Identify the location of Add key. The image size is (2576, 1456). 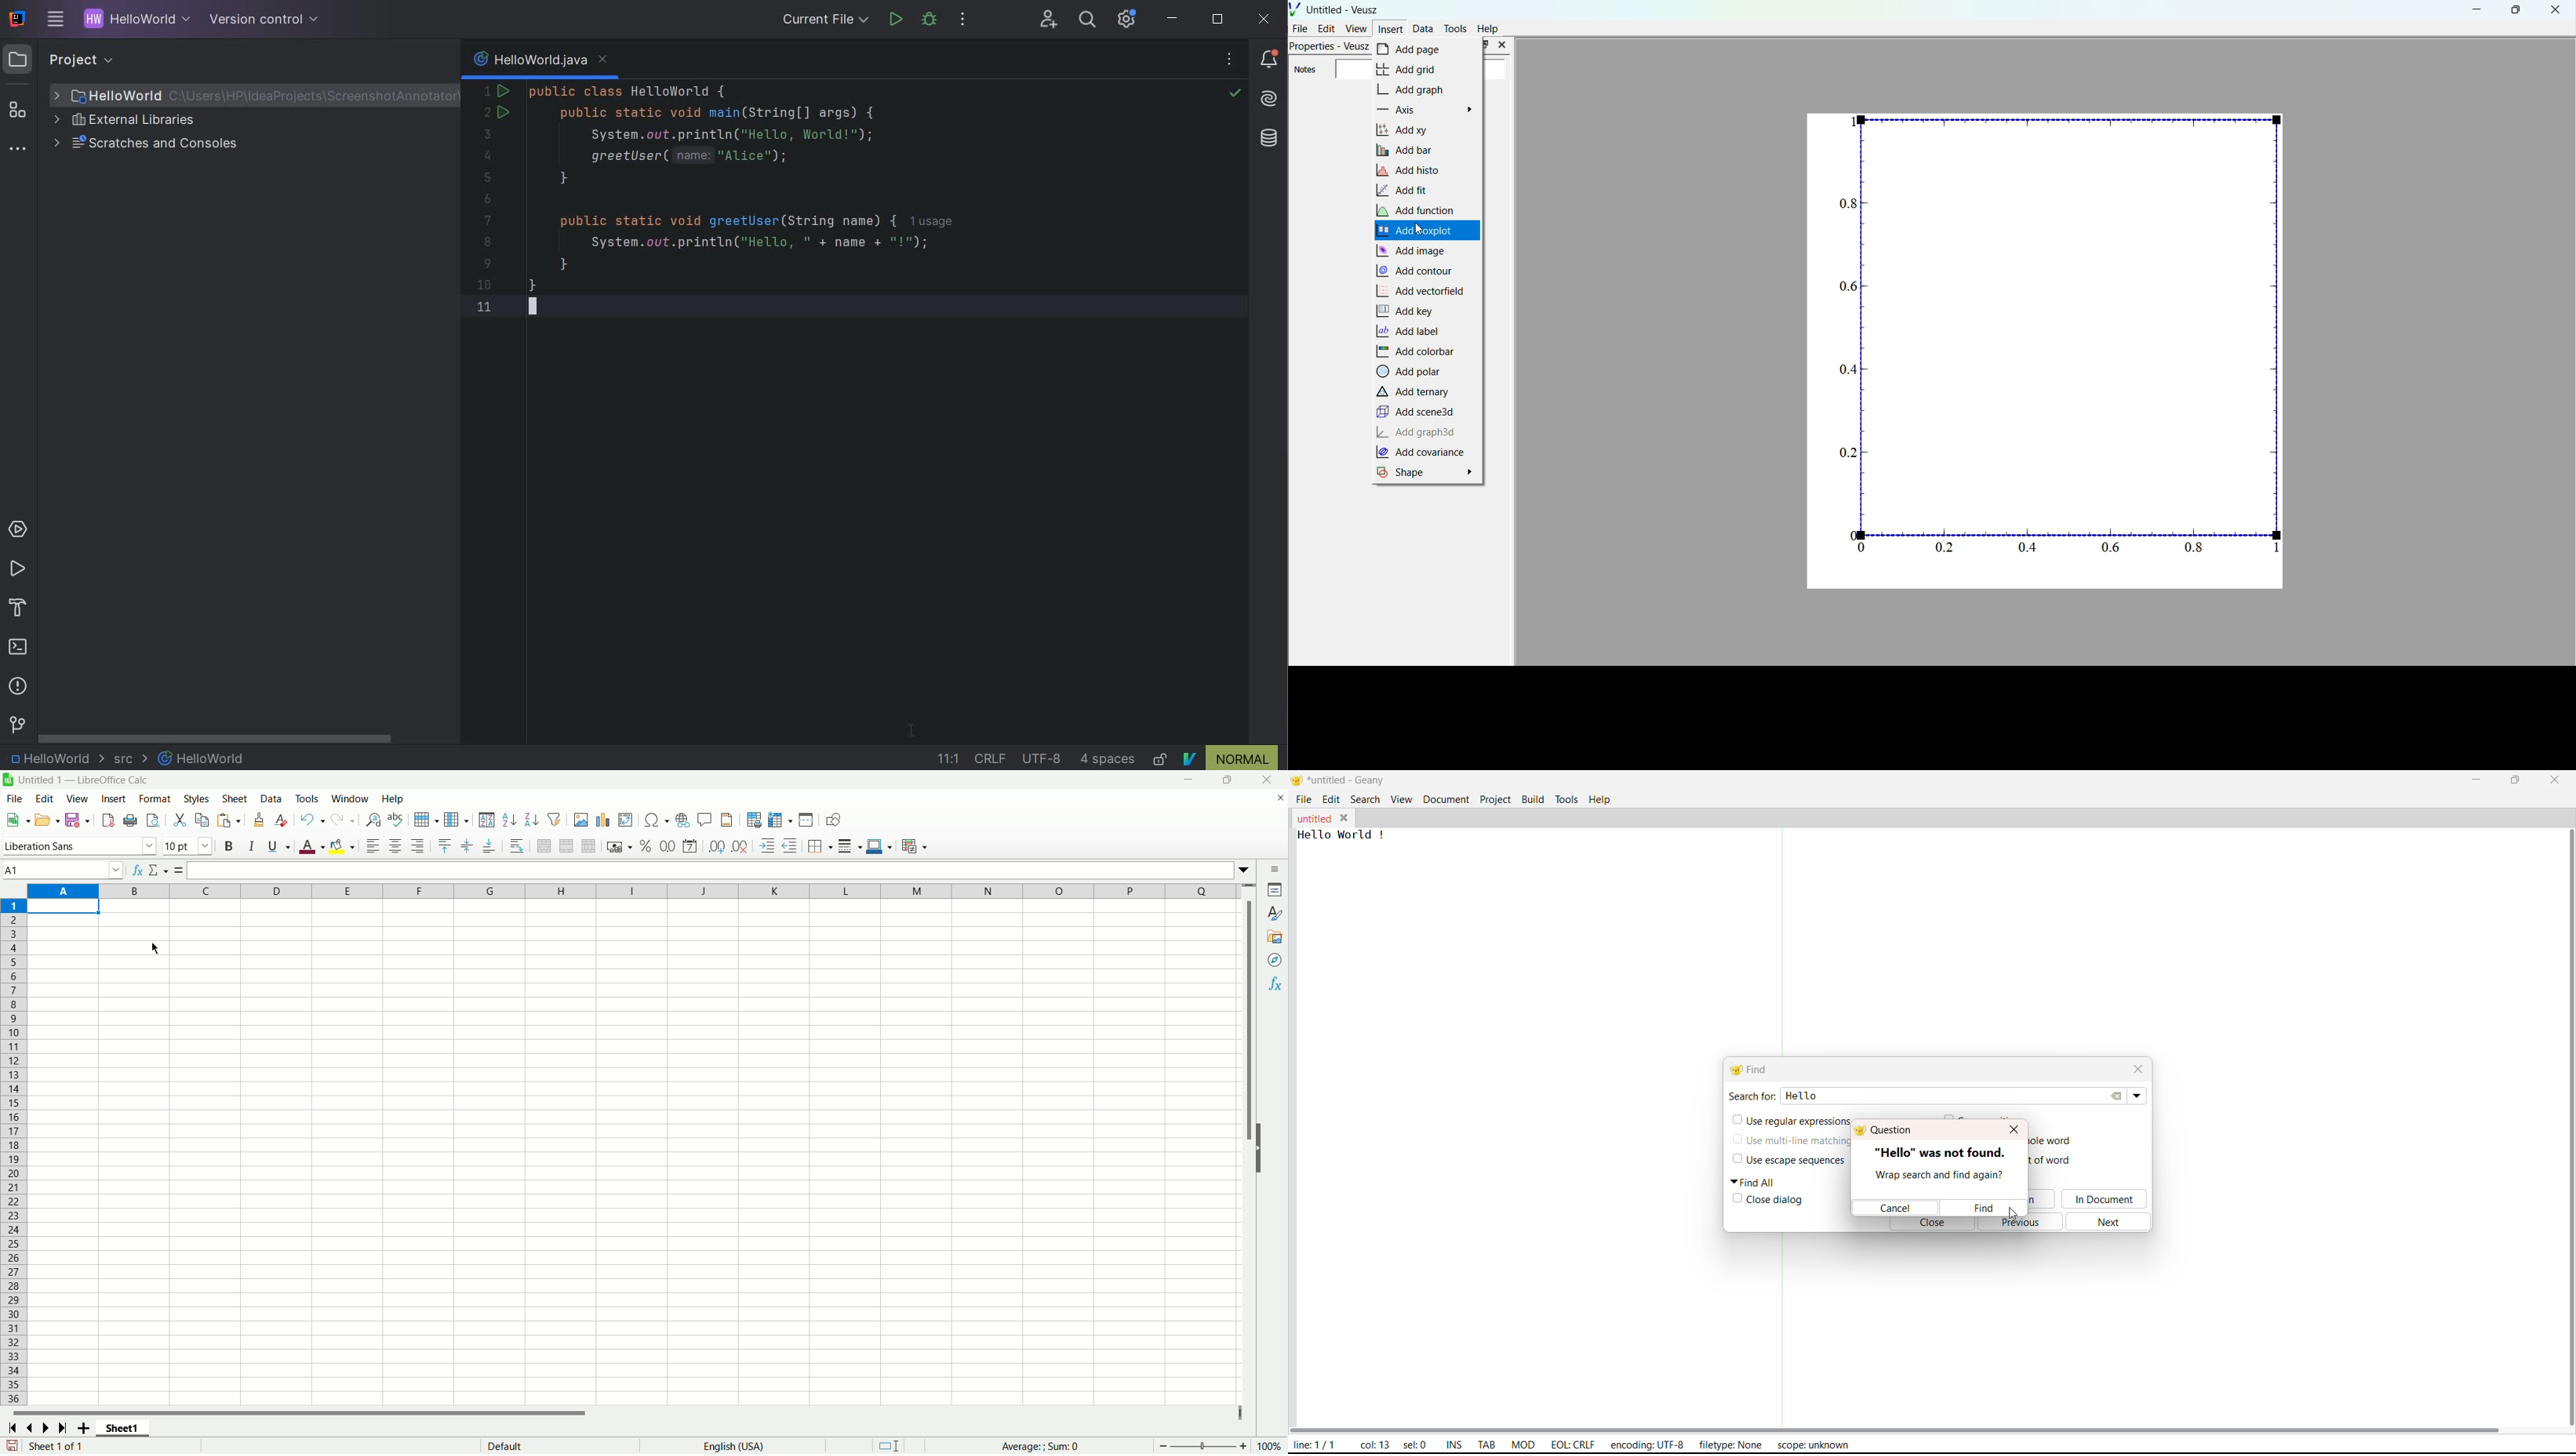
(1409, 311).